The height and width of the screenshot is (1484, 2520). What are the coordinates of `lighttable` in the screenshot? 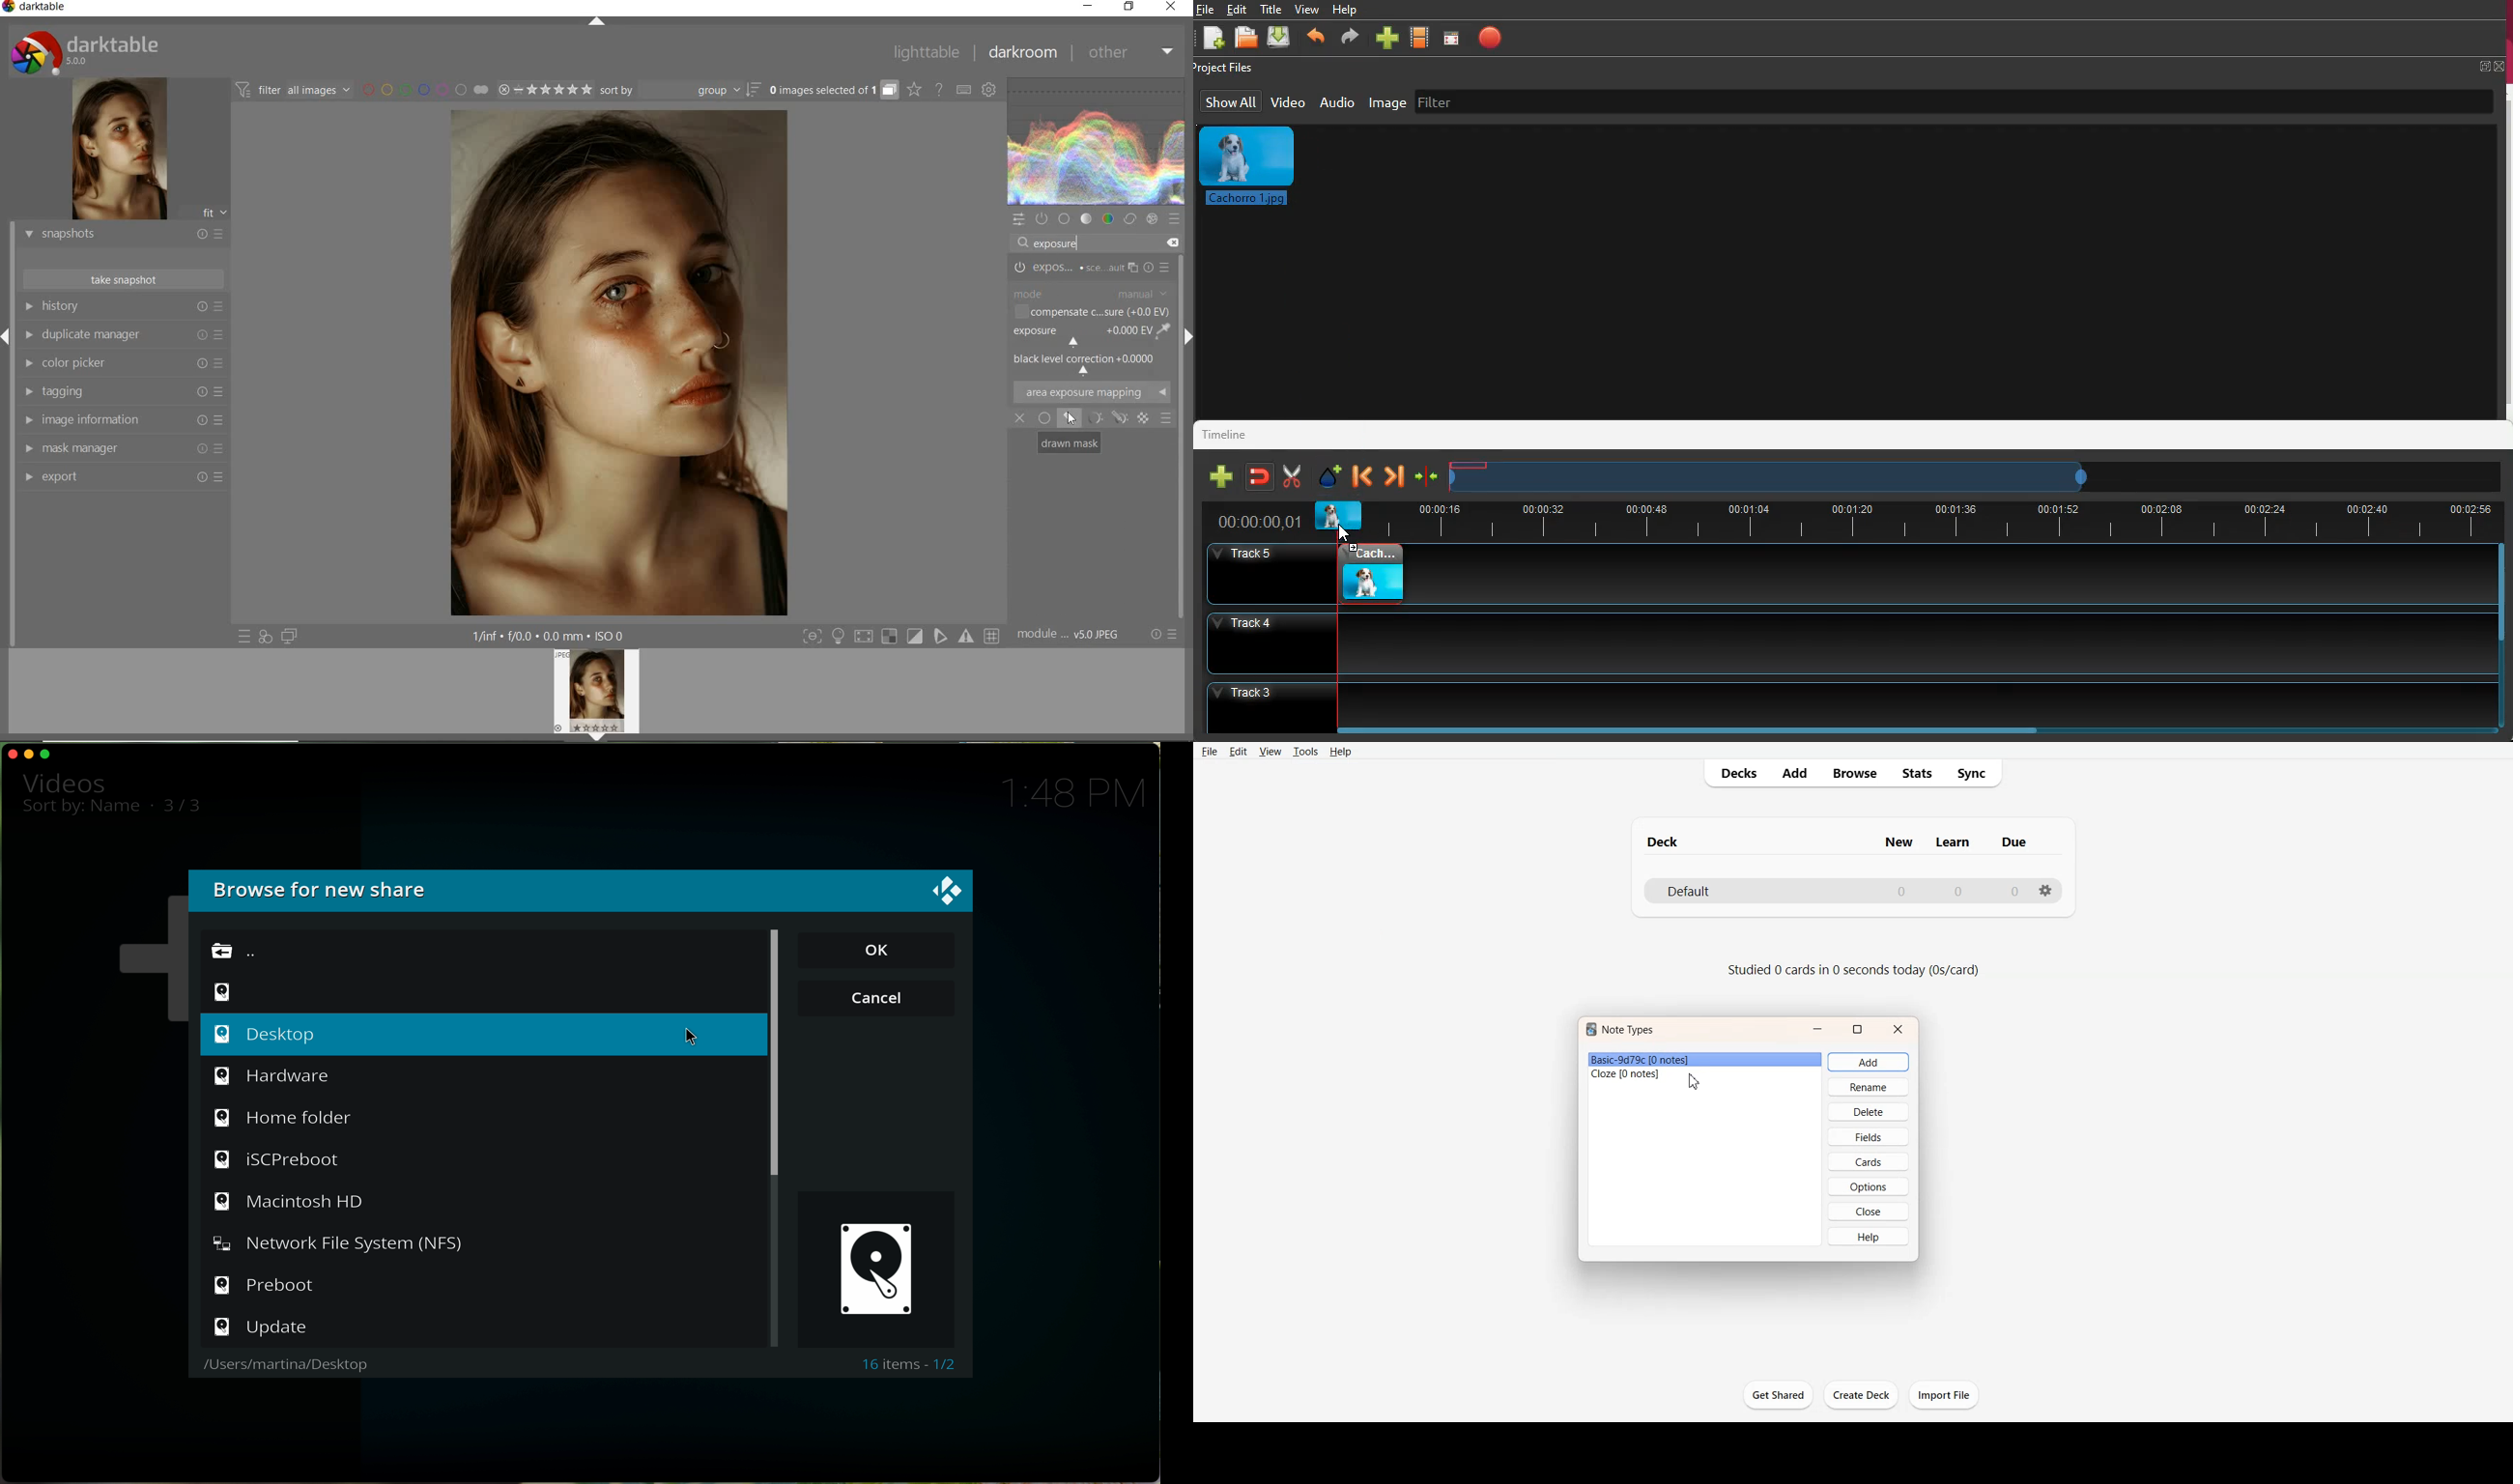 It's located at (930, 51).